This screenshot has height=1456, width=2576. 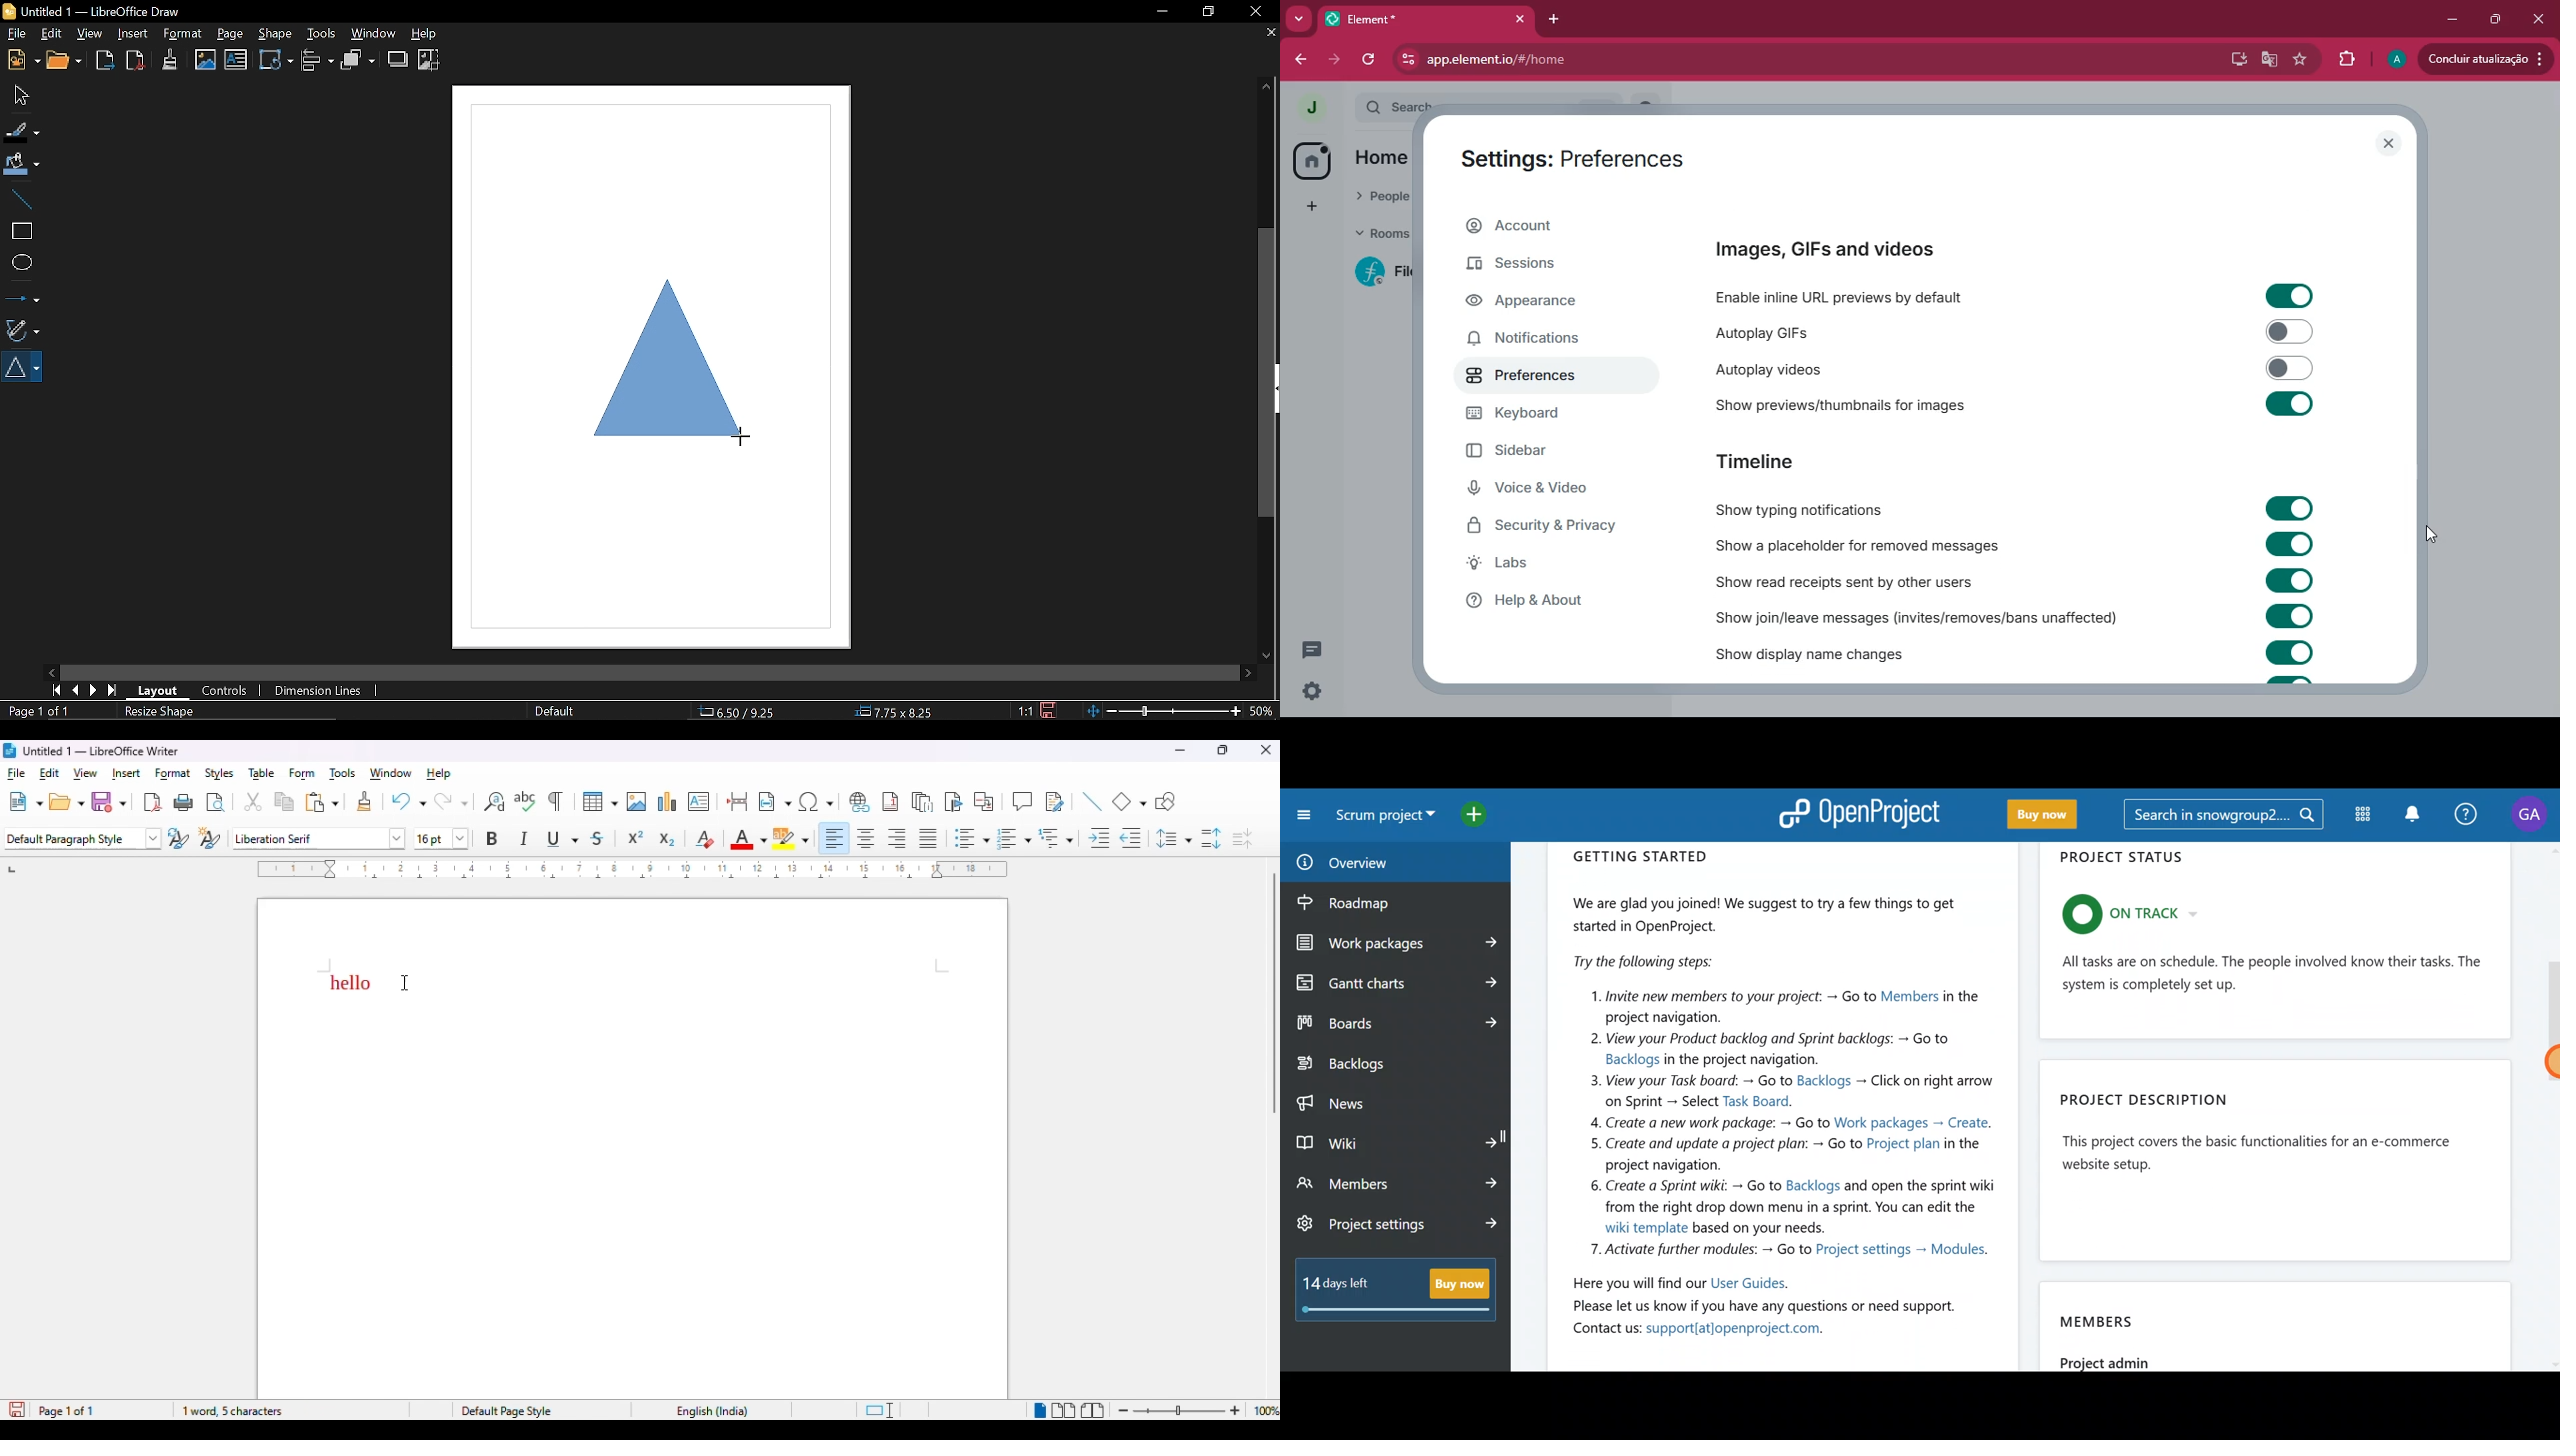 What do you see at coordinates (21, 61) in the screenshot?
I see `New` at bounding box center [21, 61].